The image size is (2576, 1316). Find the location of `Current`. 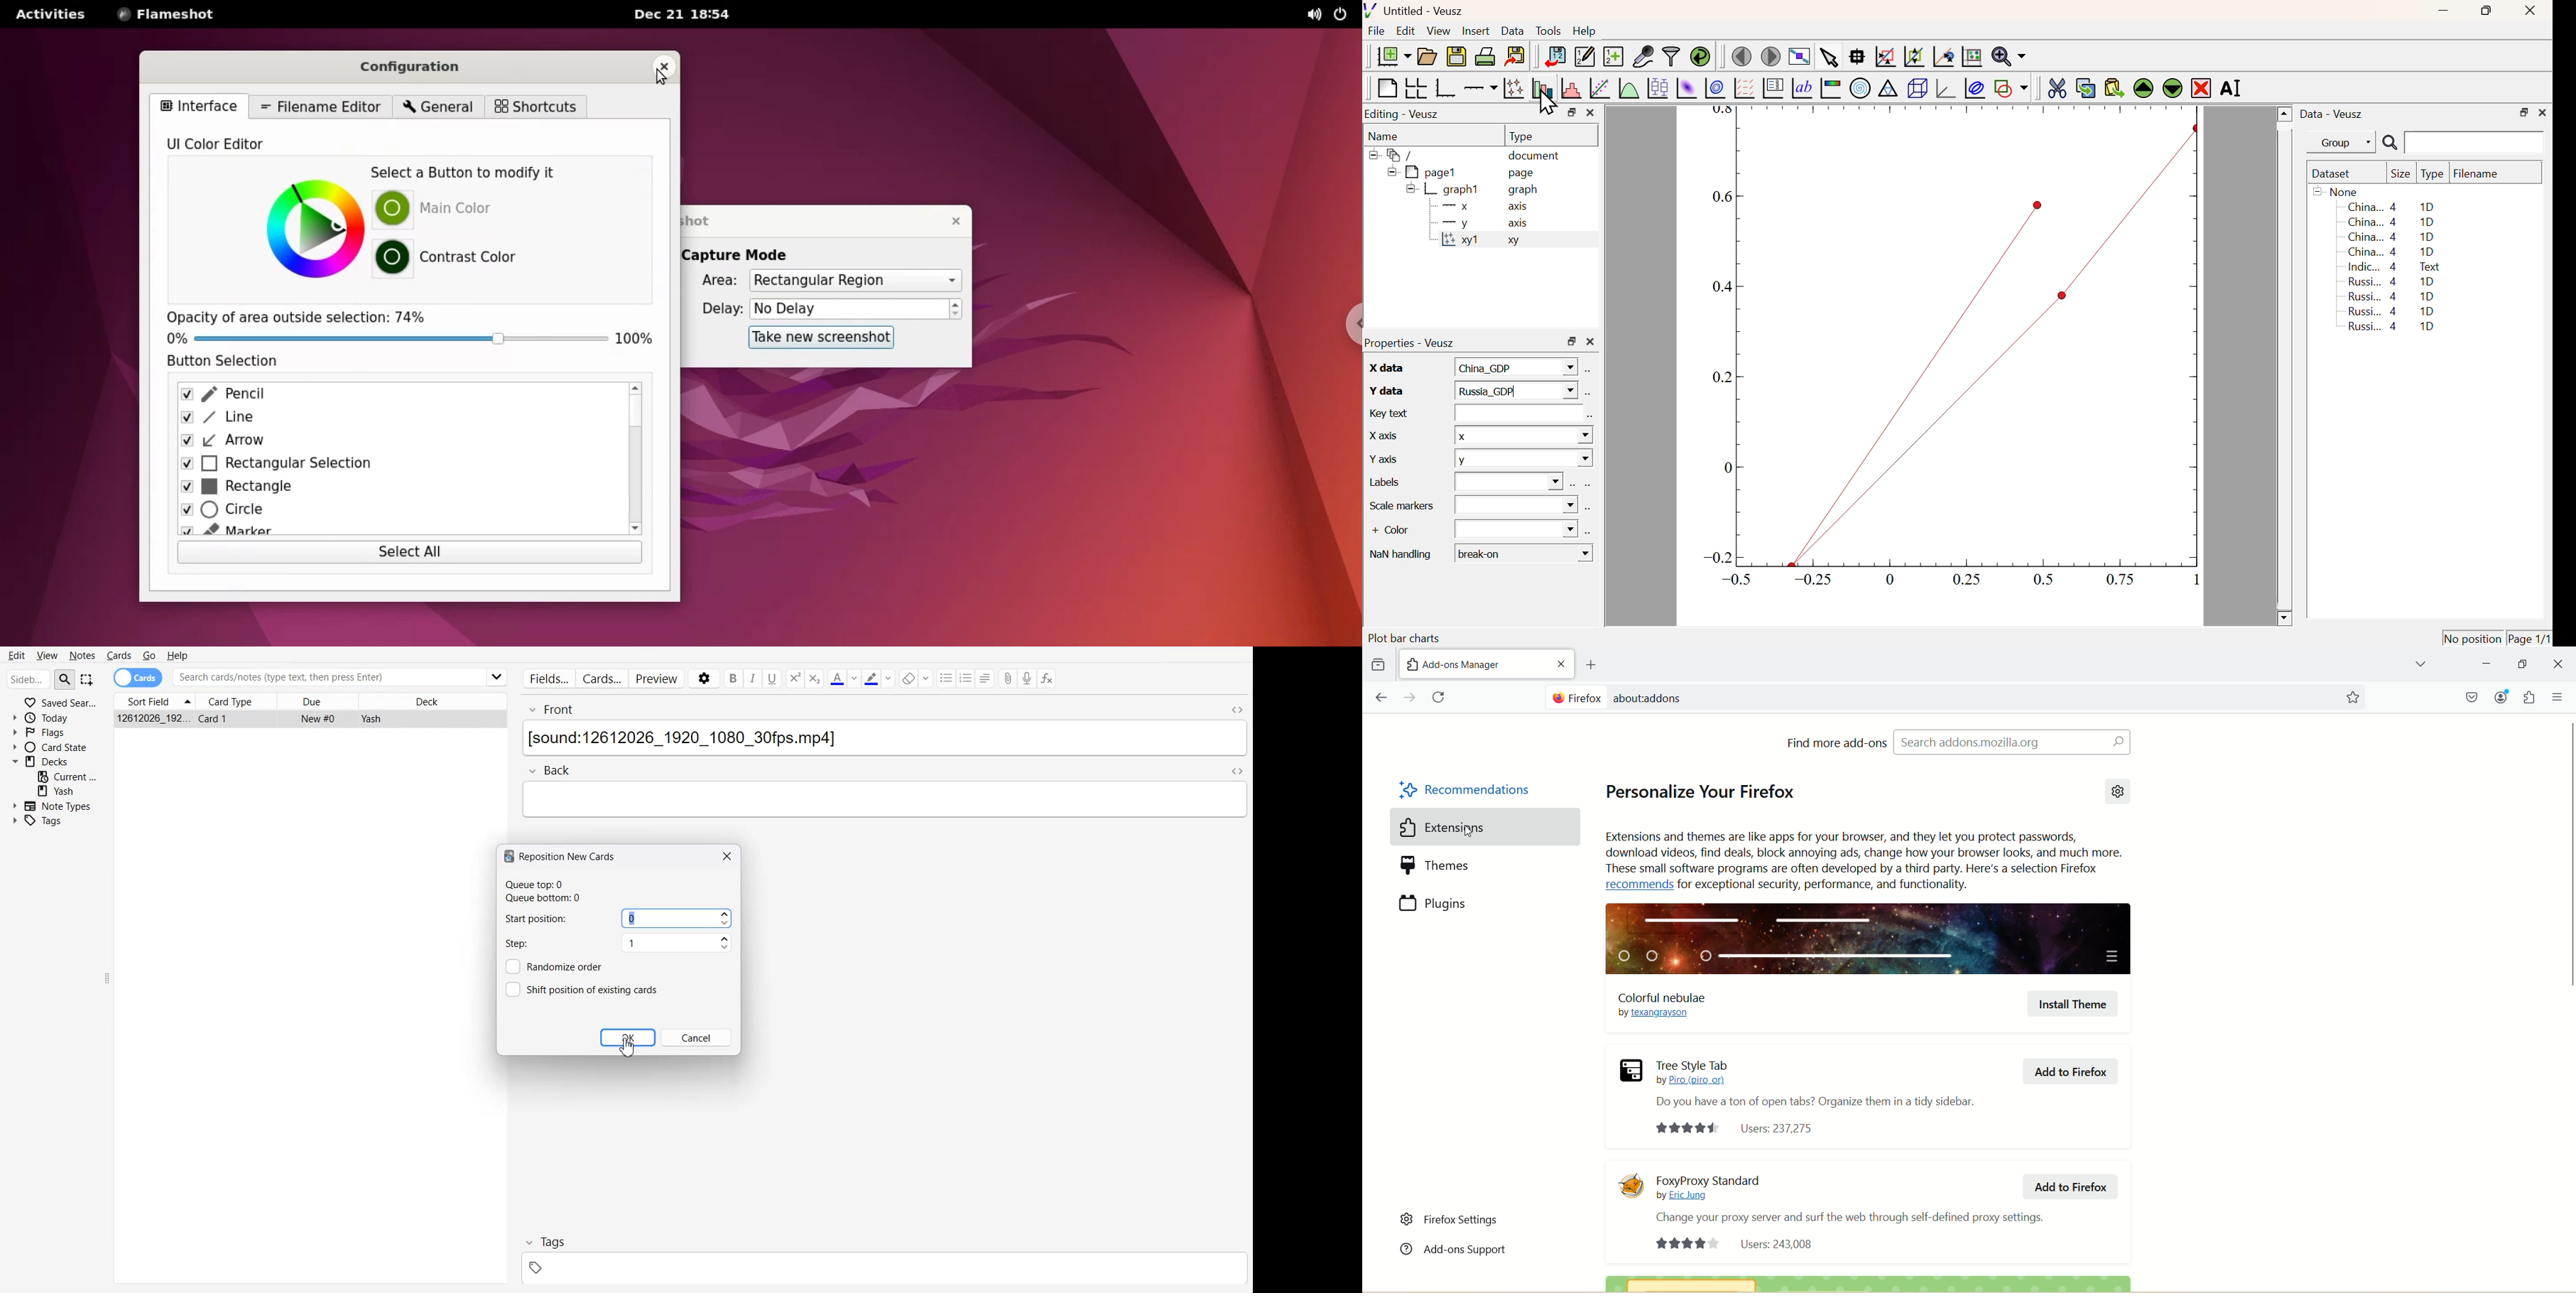

Current is located at coordinates (68, 776).